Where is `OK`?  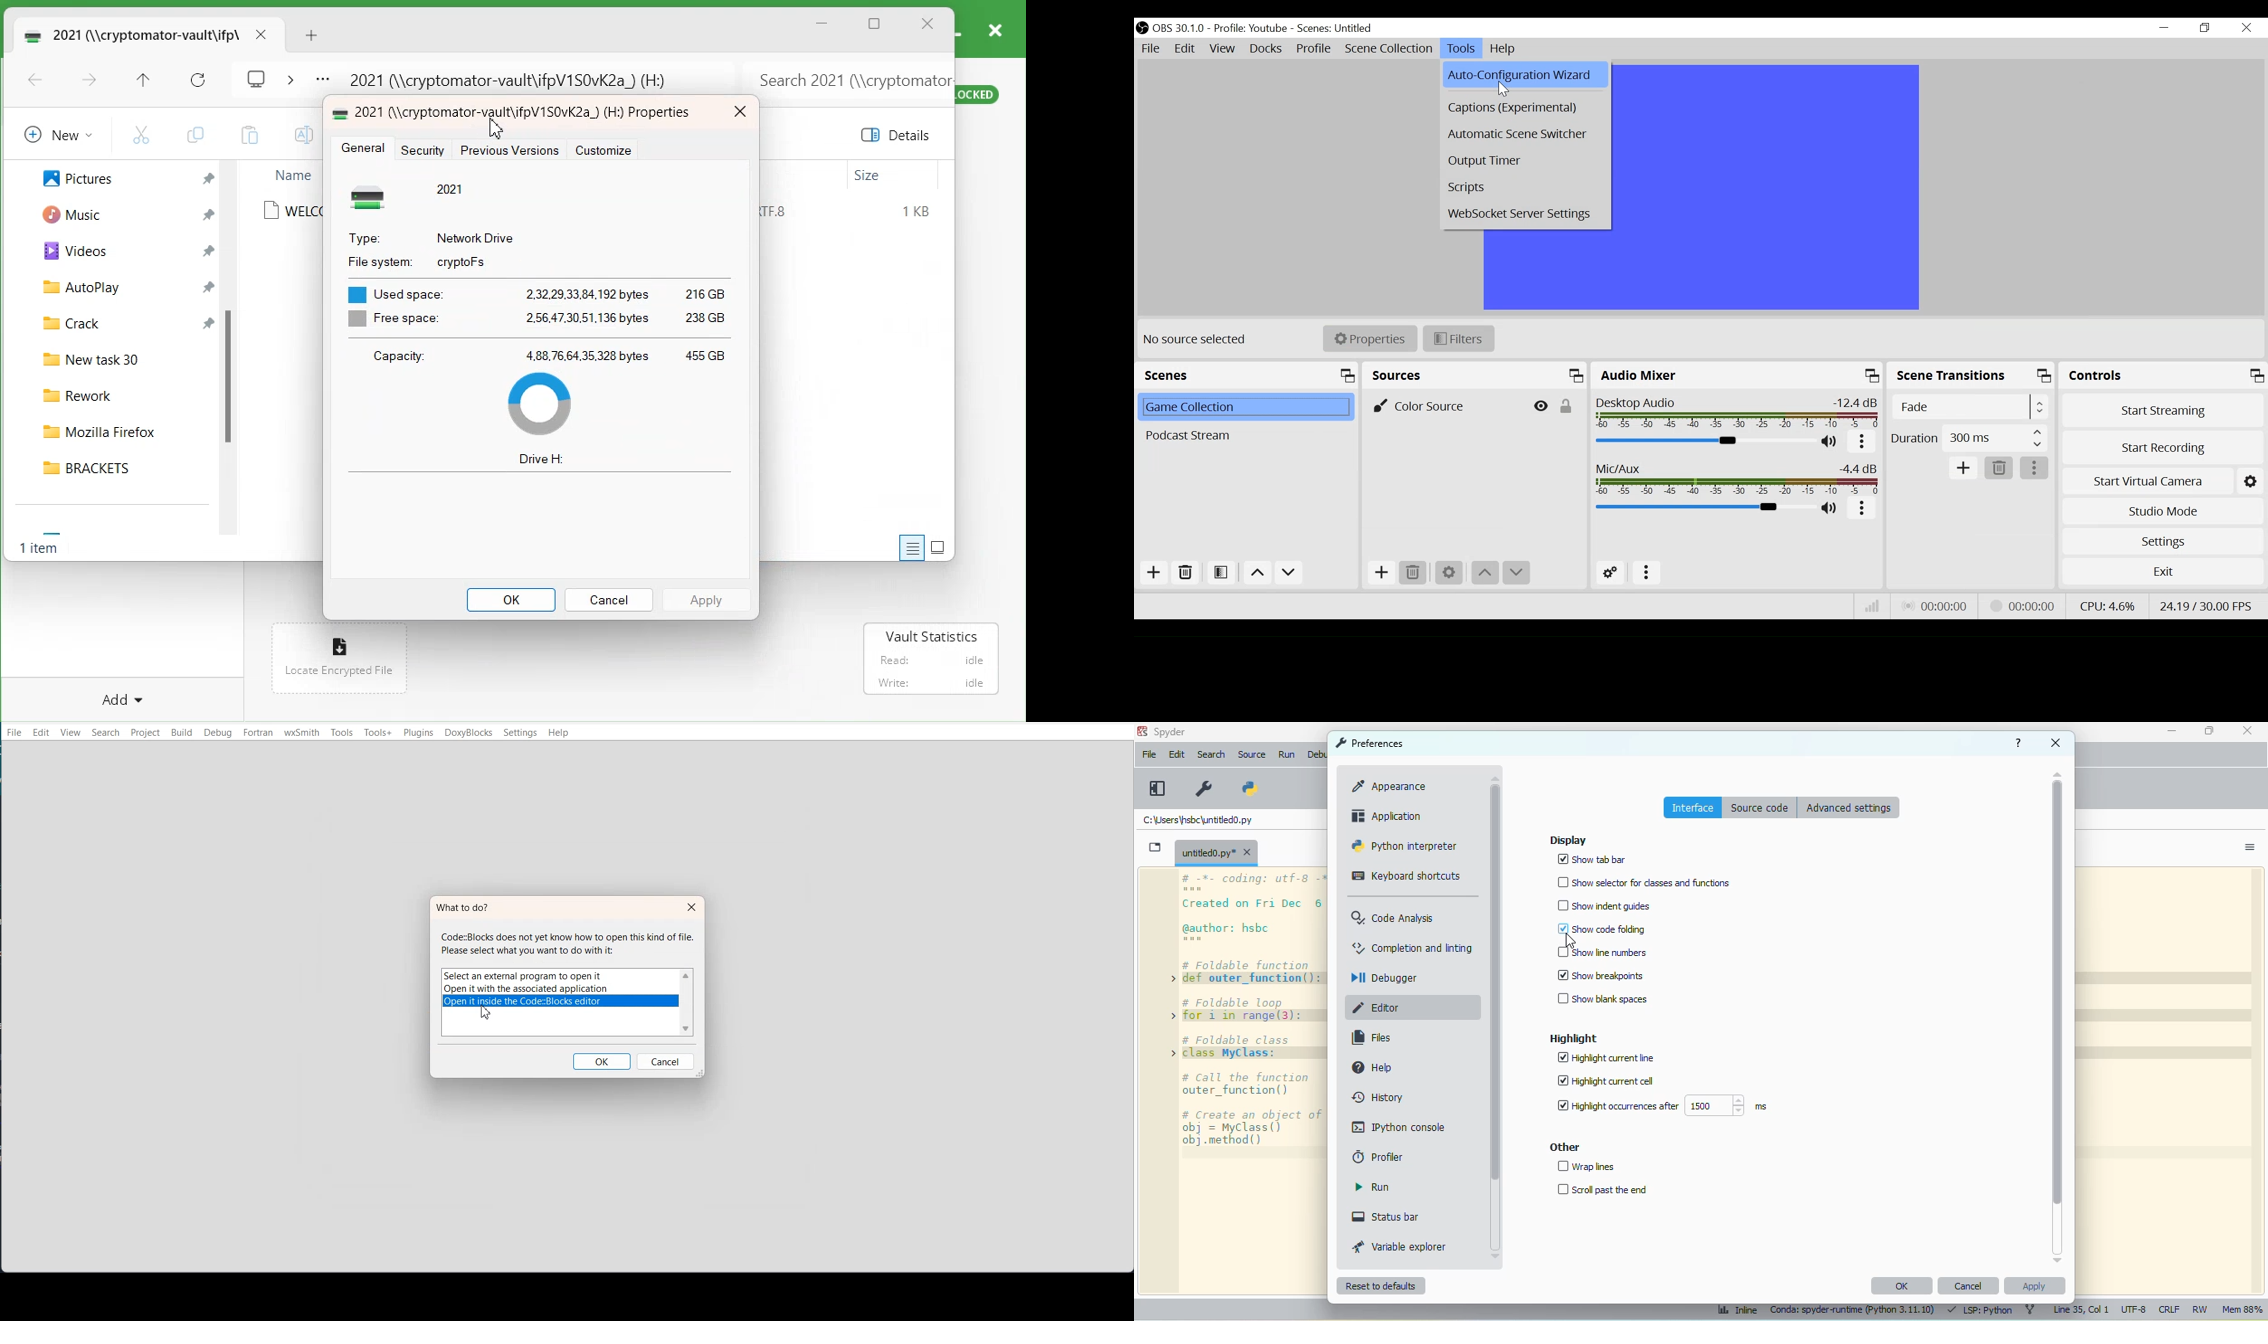
OK is located at coordinates (602, 1062).